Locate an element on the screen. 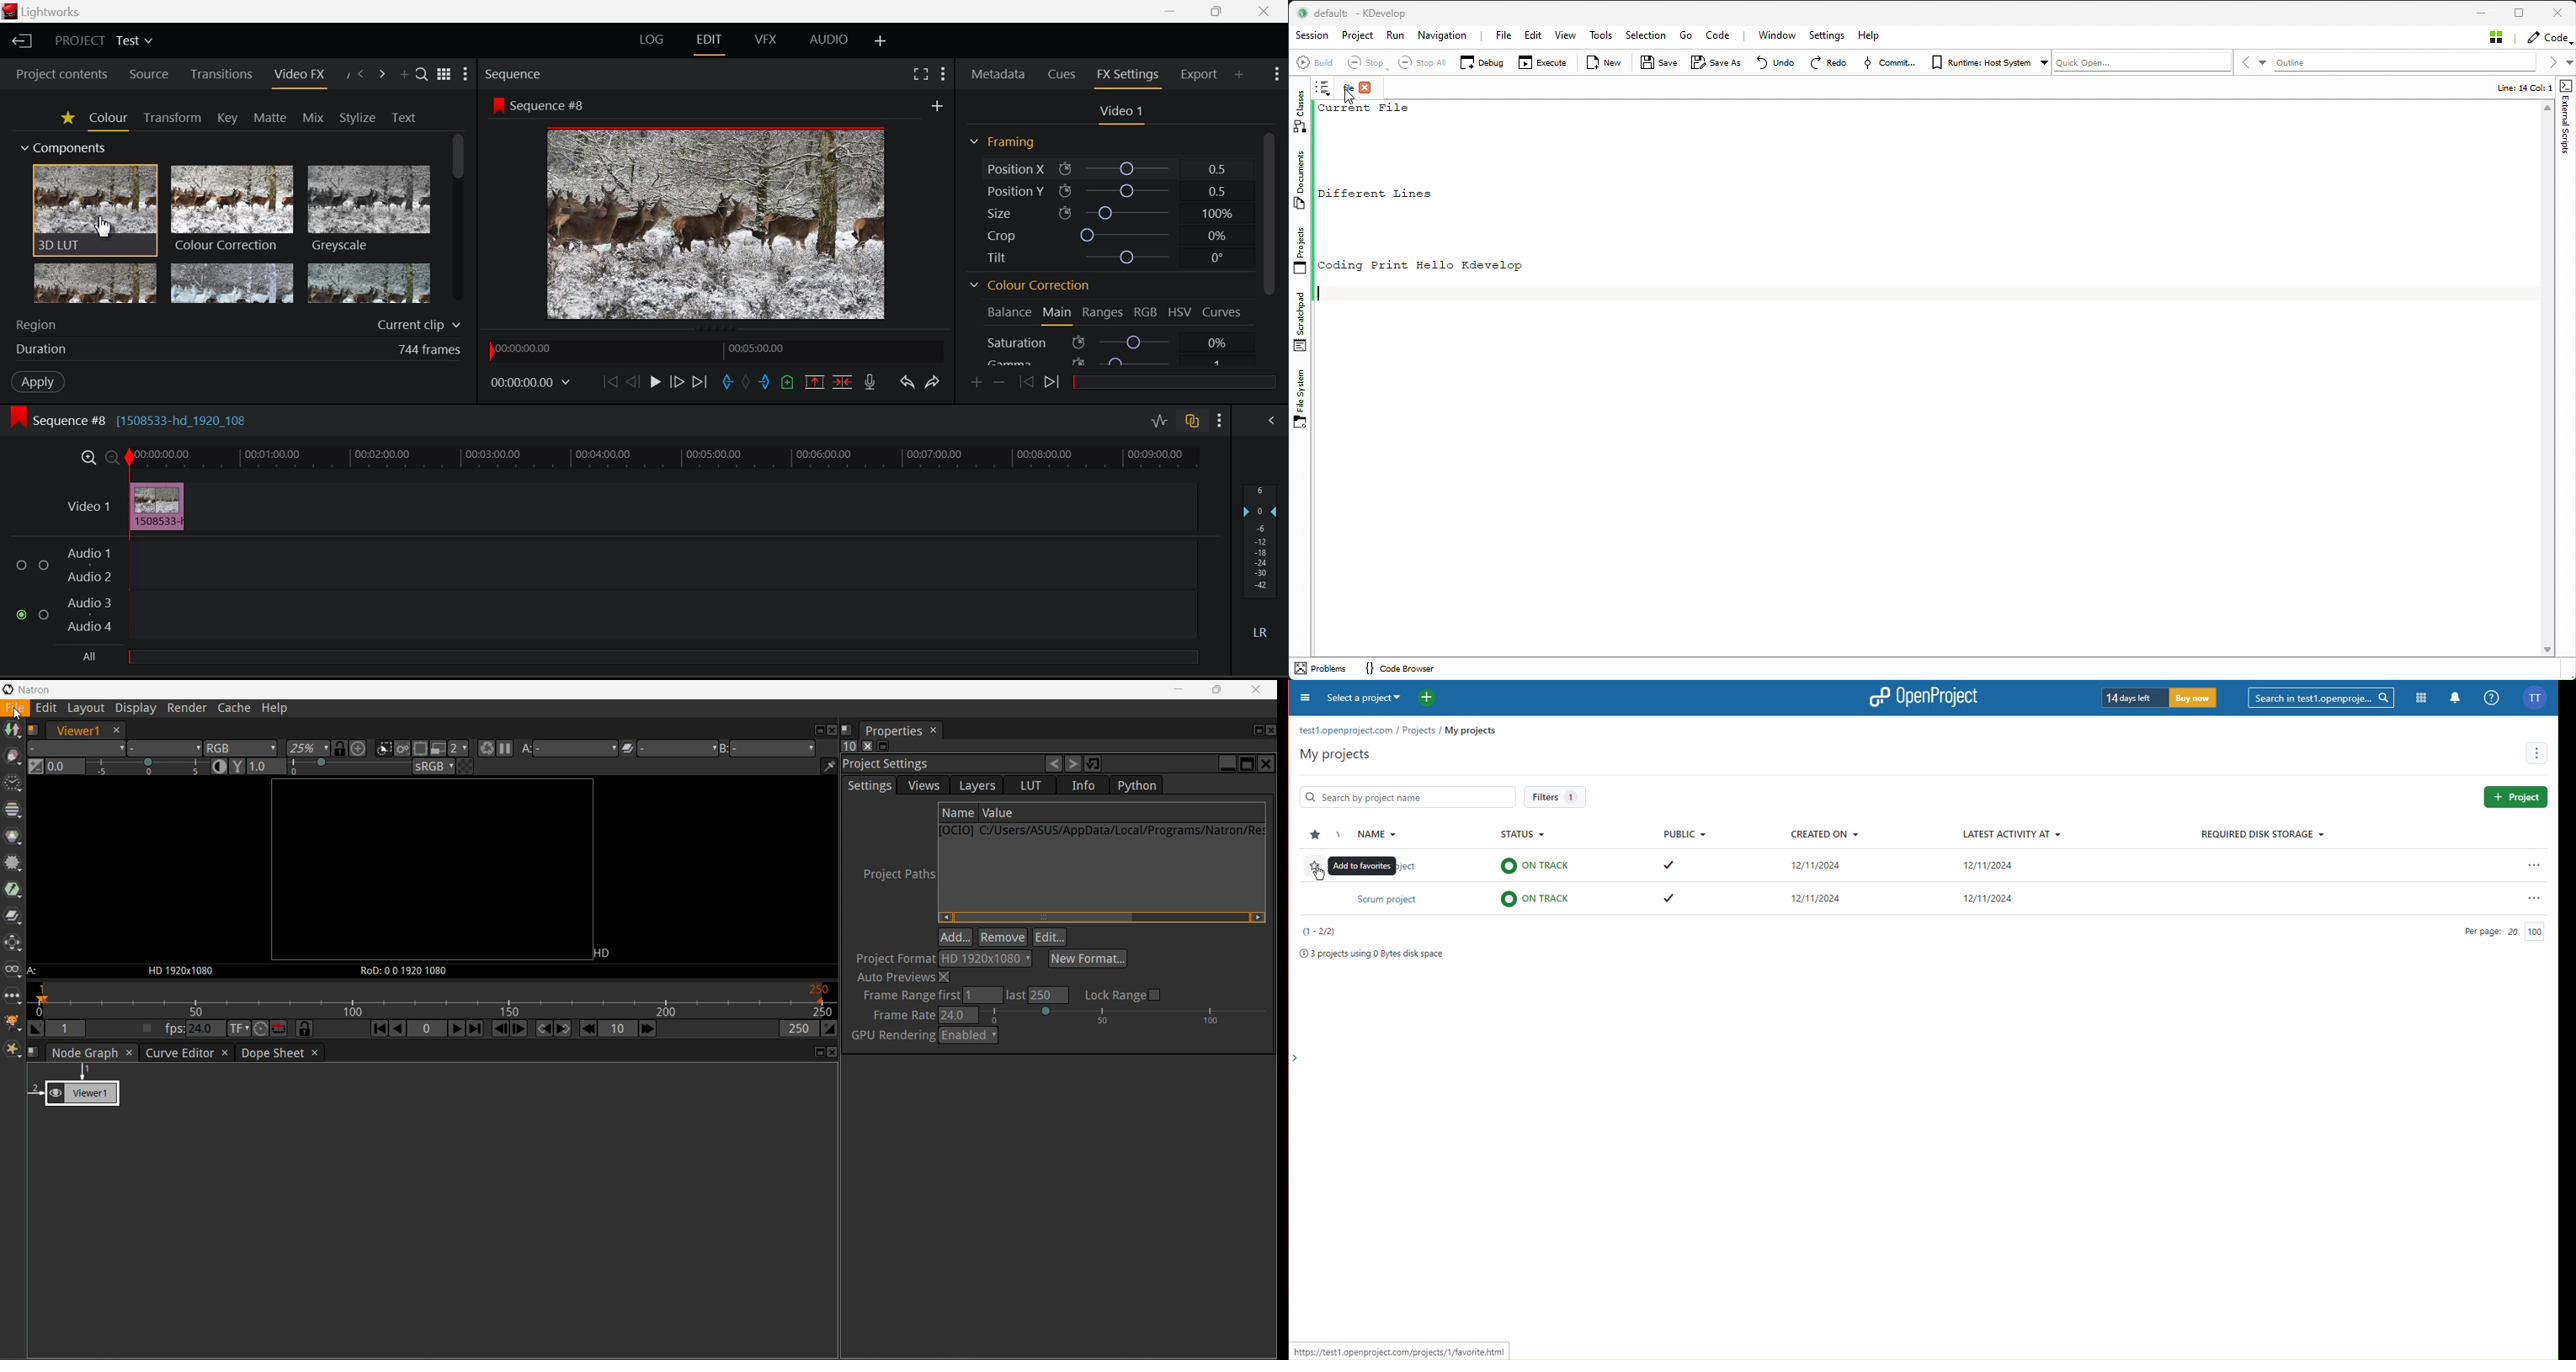  Project contents is located at coordinates (61, 76).